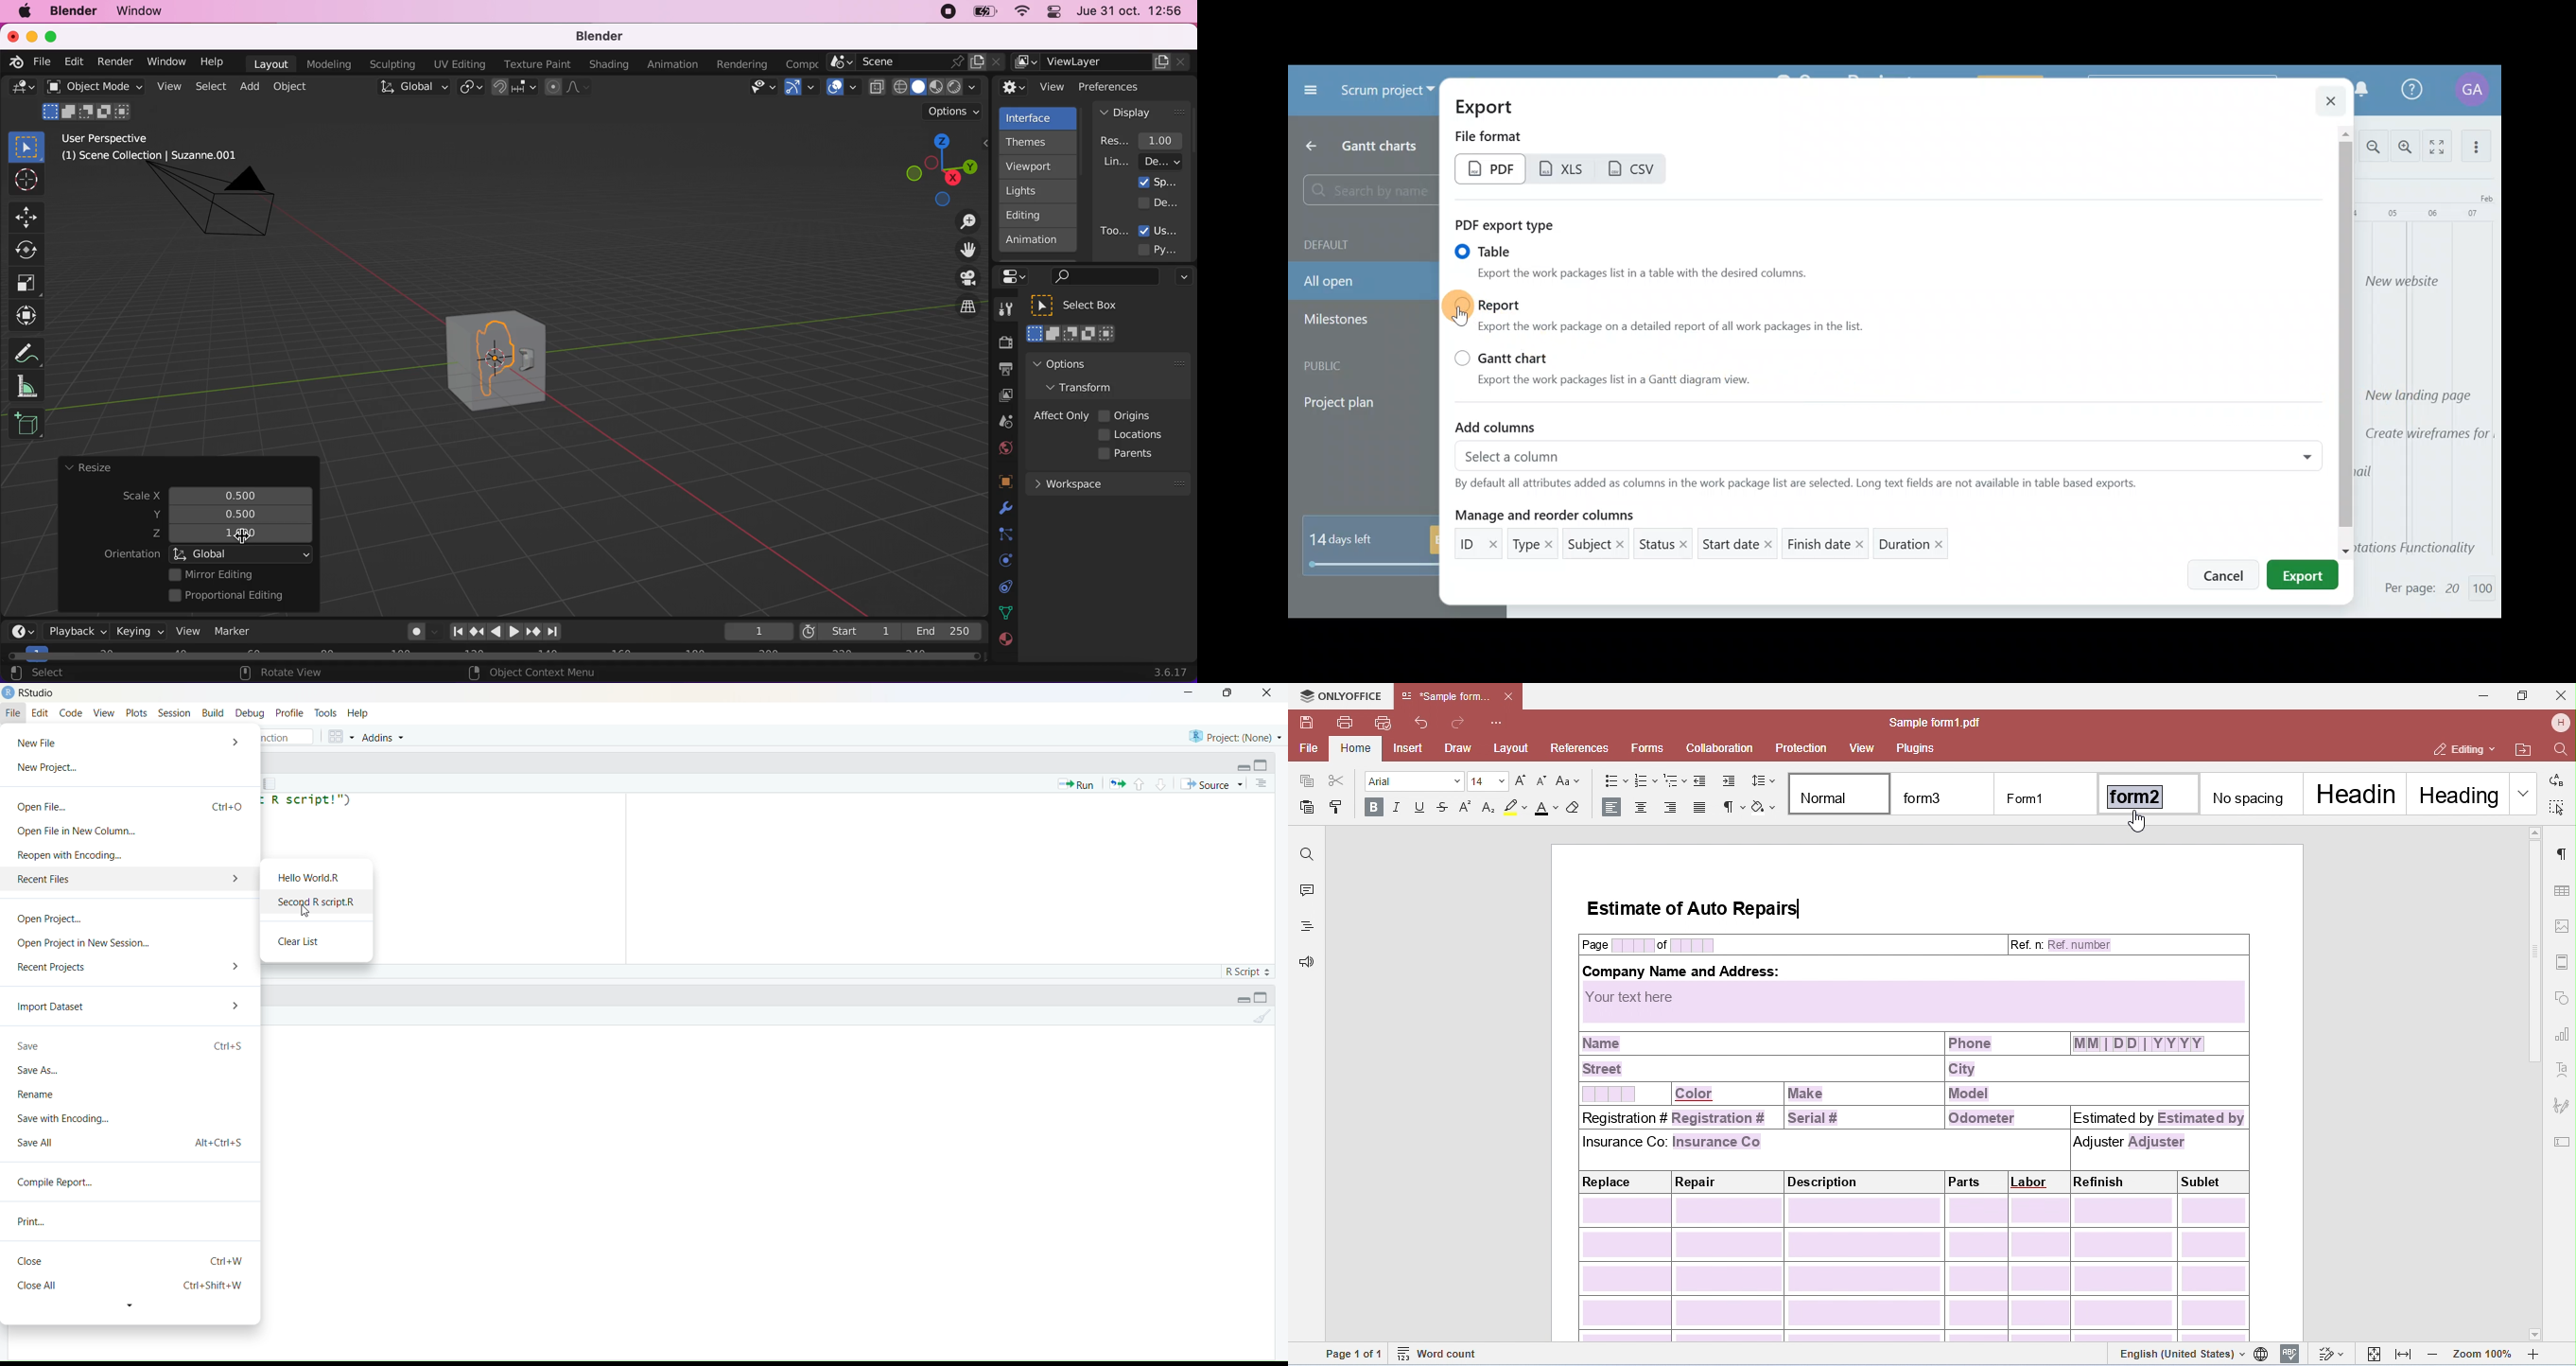 The image size is (2576, 1372). What do you see at coordinates (1245, 970) in the screenshot?
I see `R Script` at bounding box center [1245, 970].